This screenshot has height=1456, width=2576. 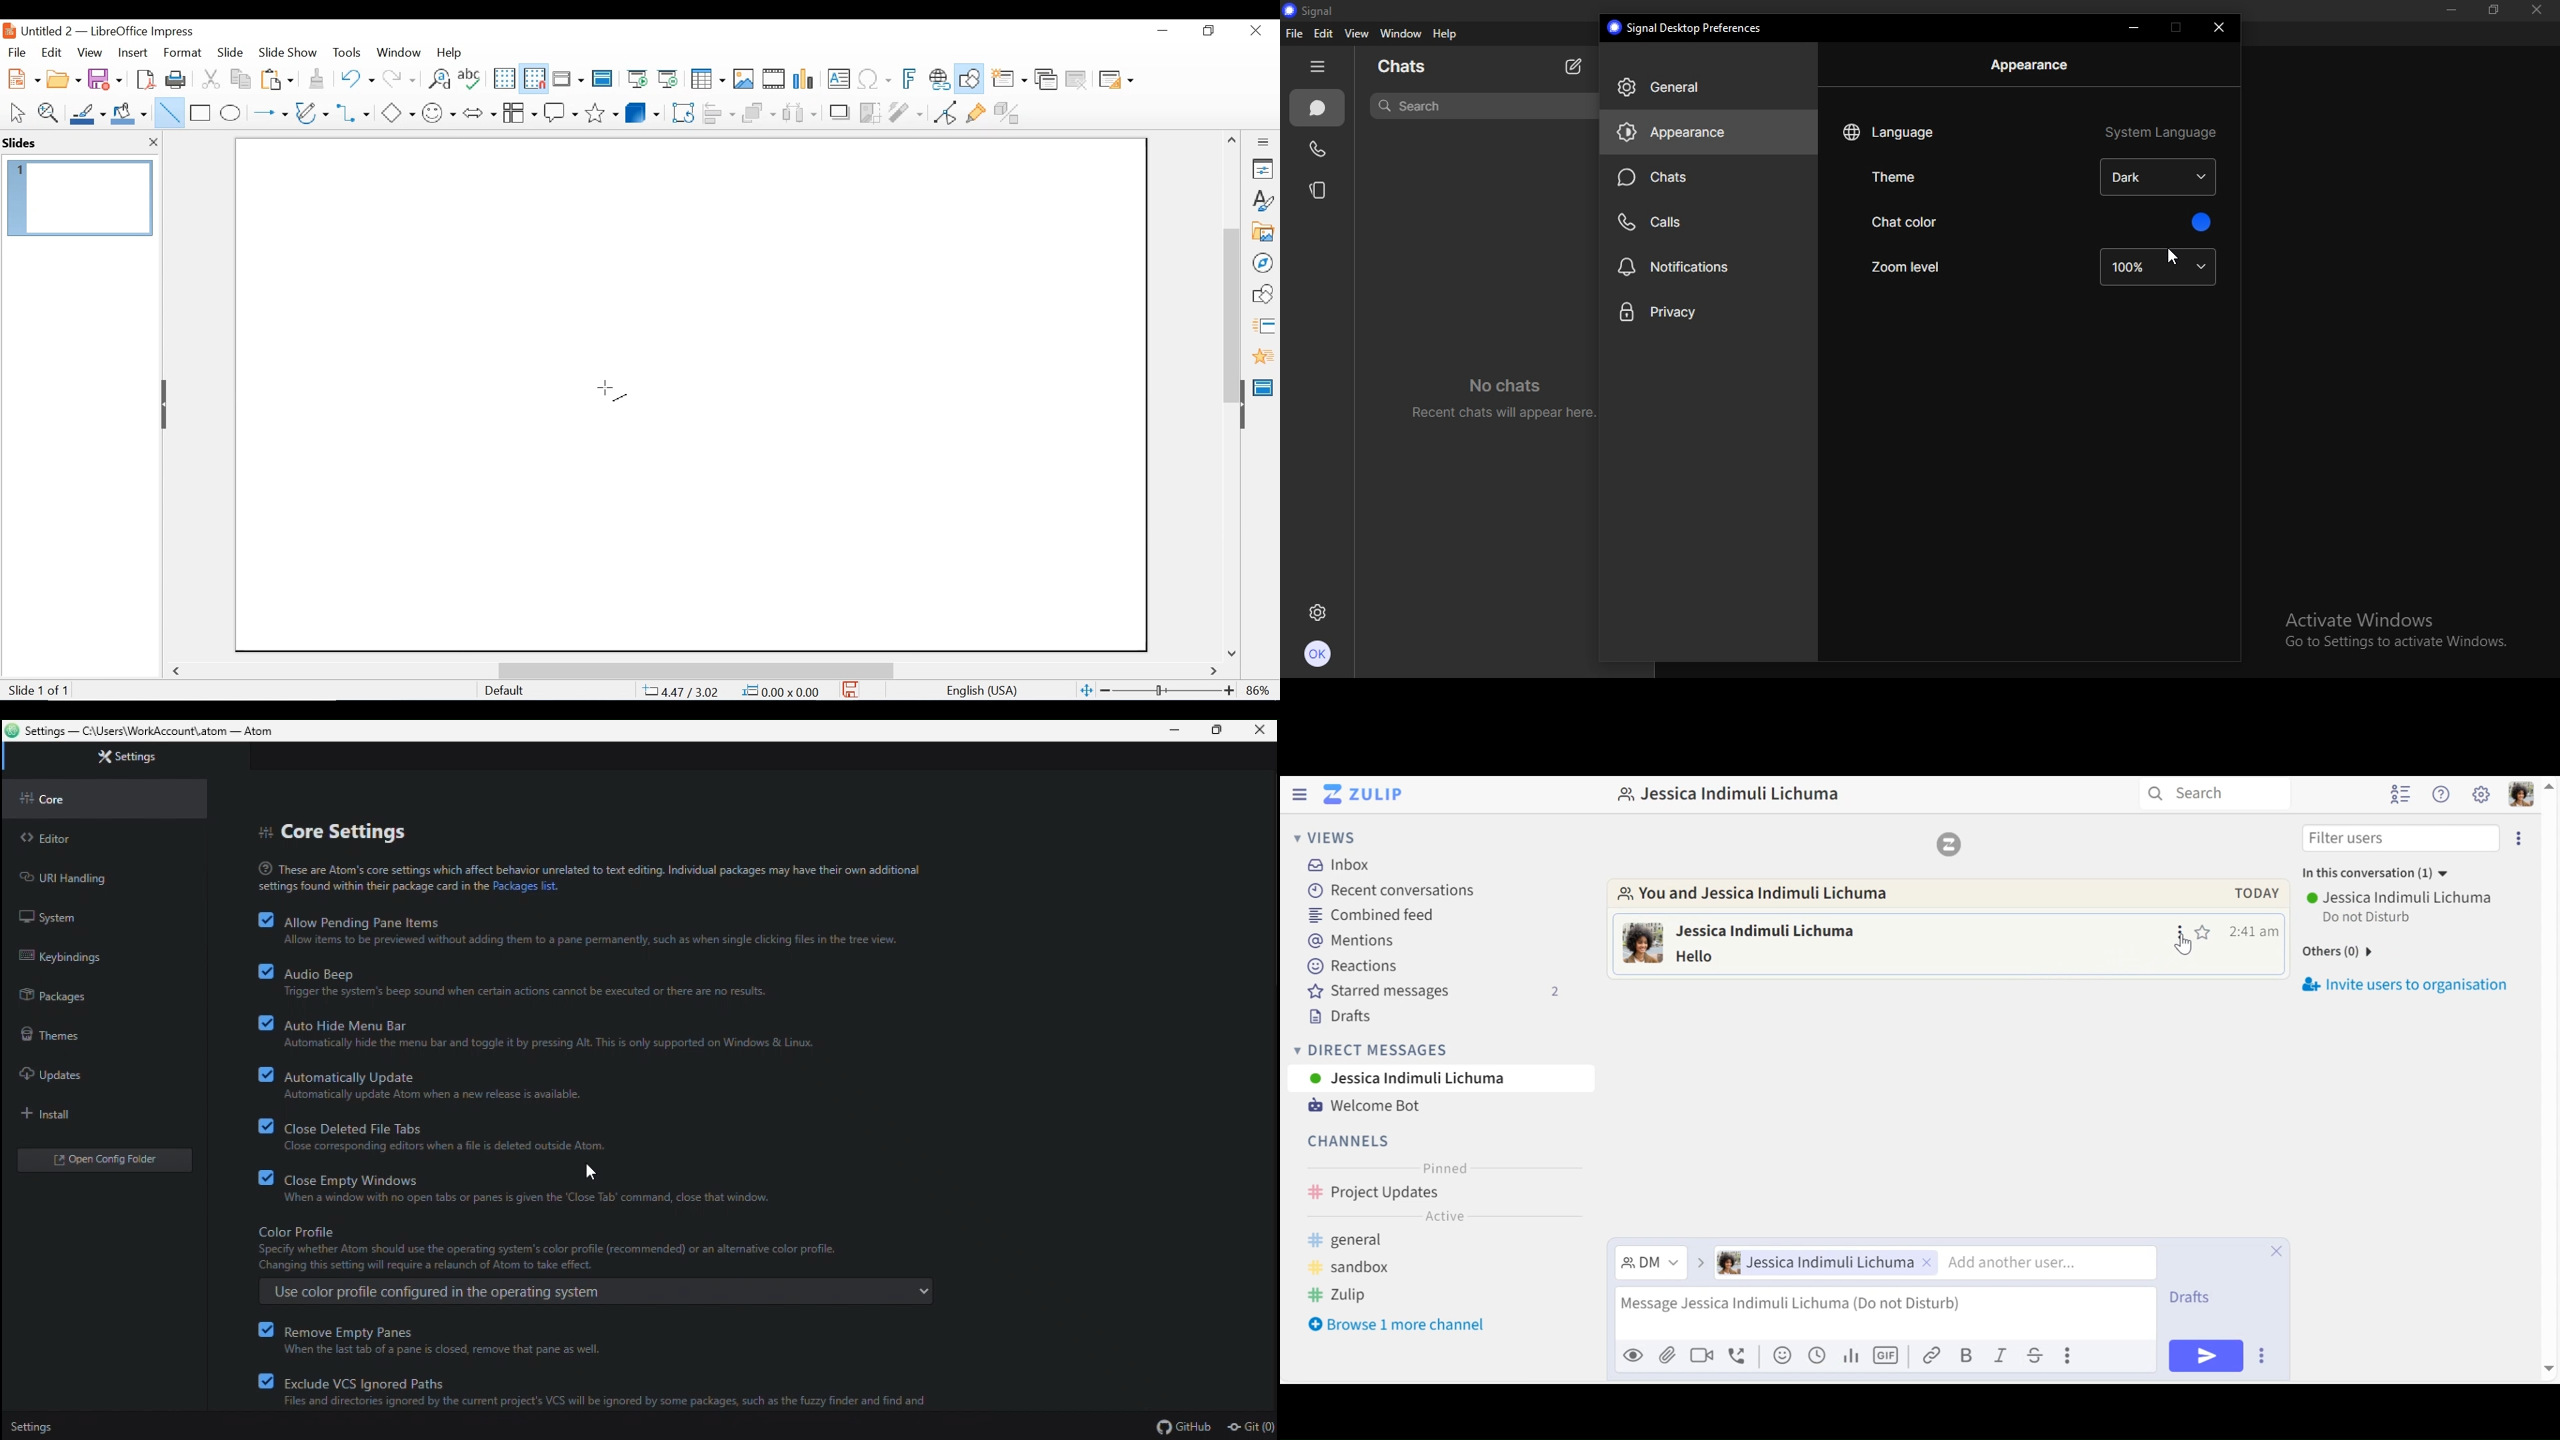 I want to click on Hide, so click(x=166, y=404).